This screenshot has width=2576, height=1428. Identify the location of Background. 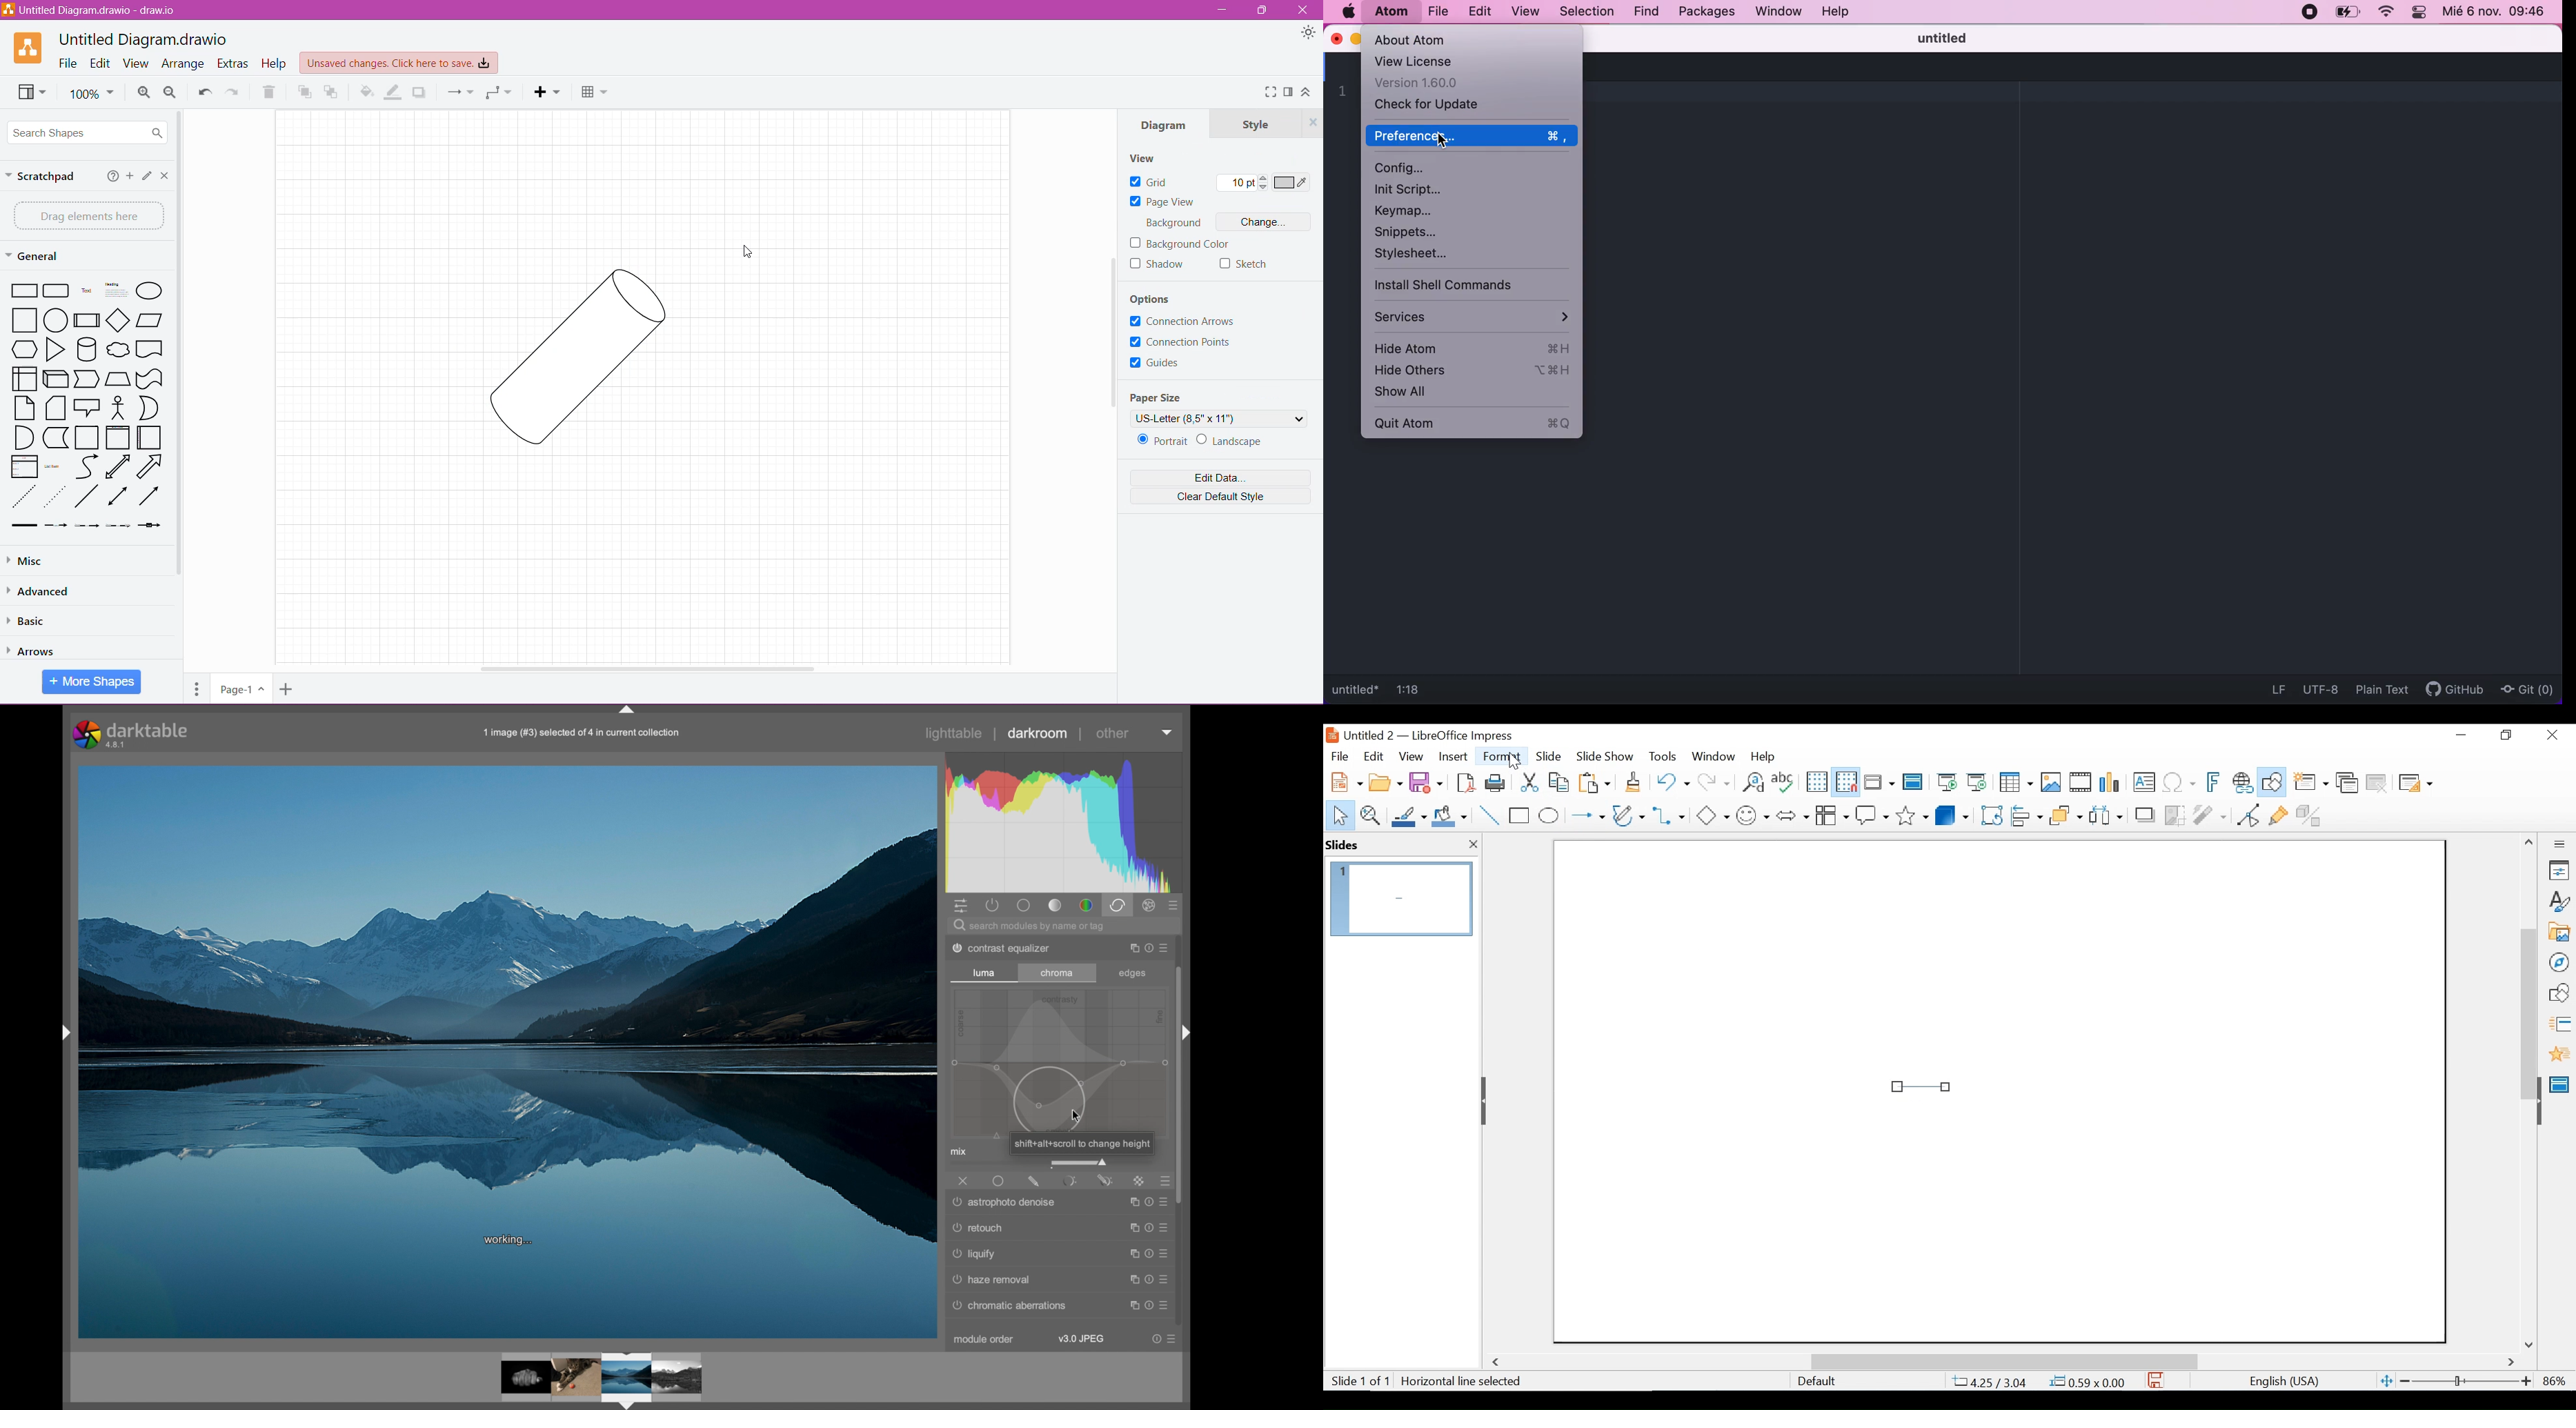
(1176, 223).